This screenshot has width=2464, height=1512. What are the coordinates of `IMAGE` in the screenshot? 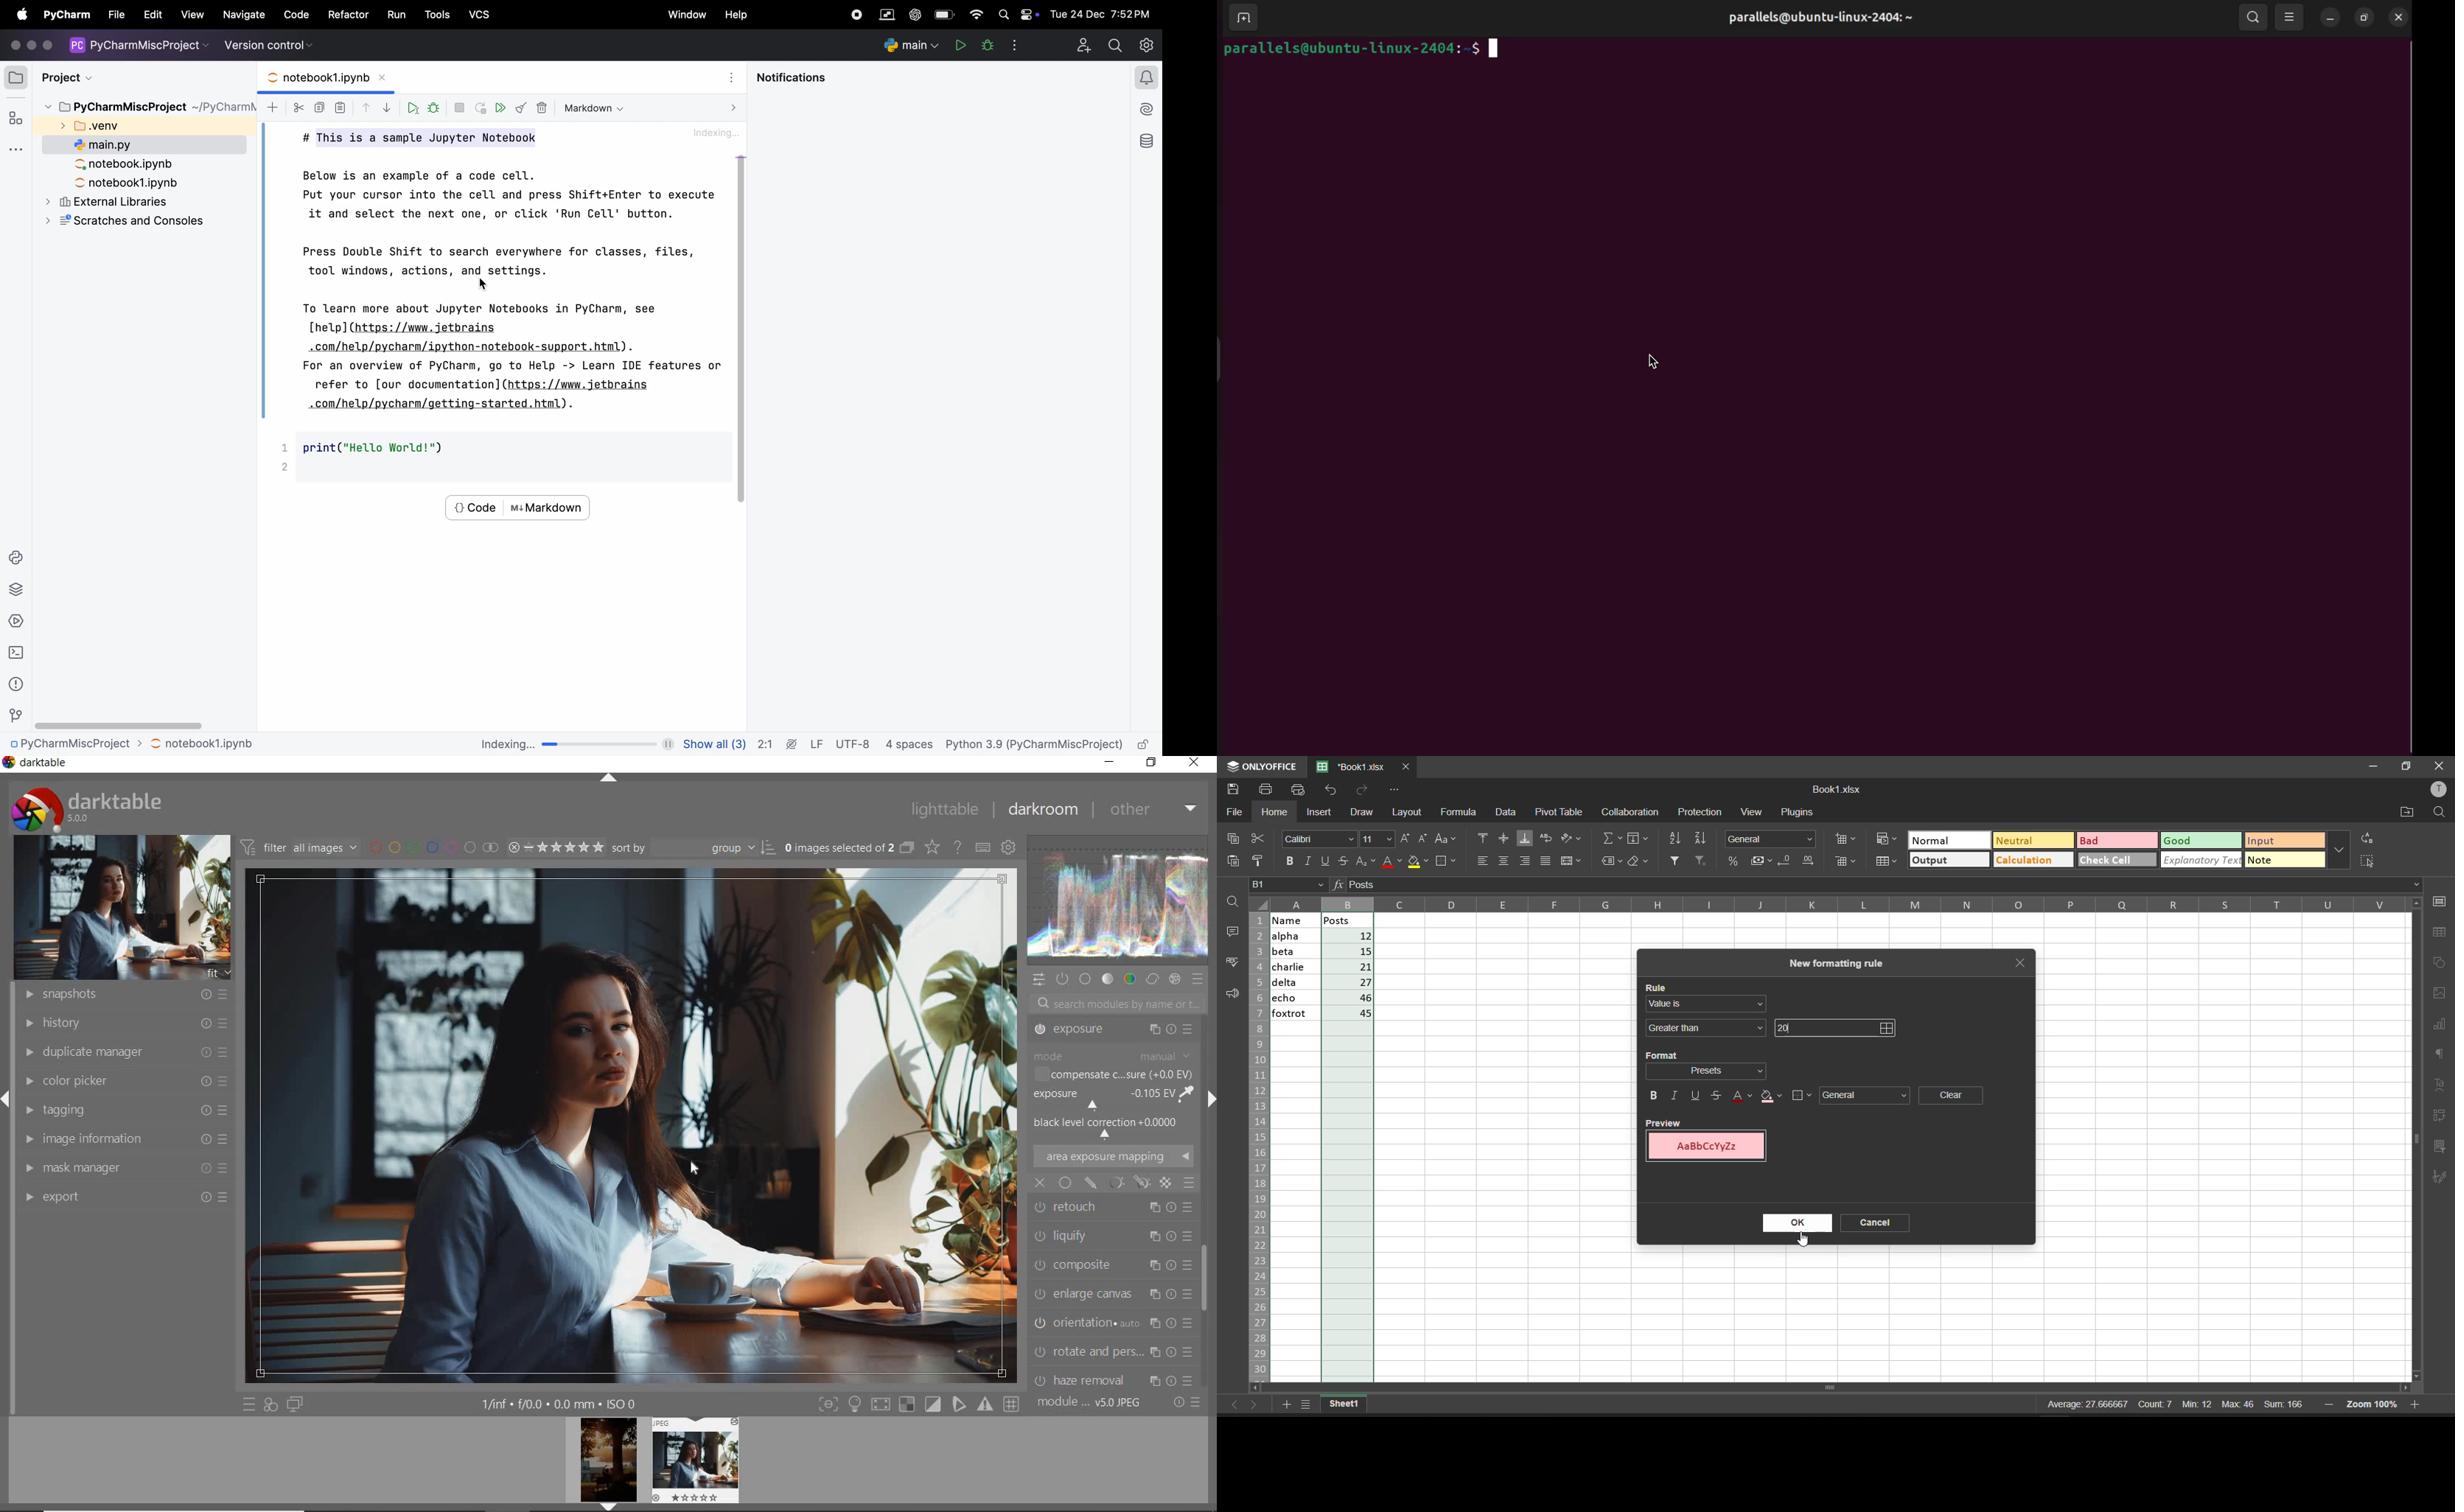 It's located at (119, 907).